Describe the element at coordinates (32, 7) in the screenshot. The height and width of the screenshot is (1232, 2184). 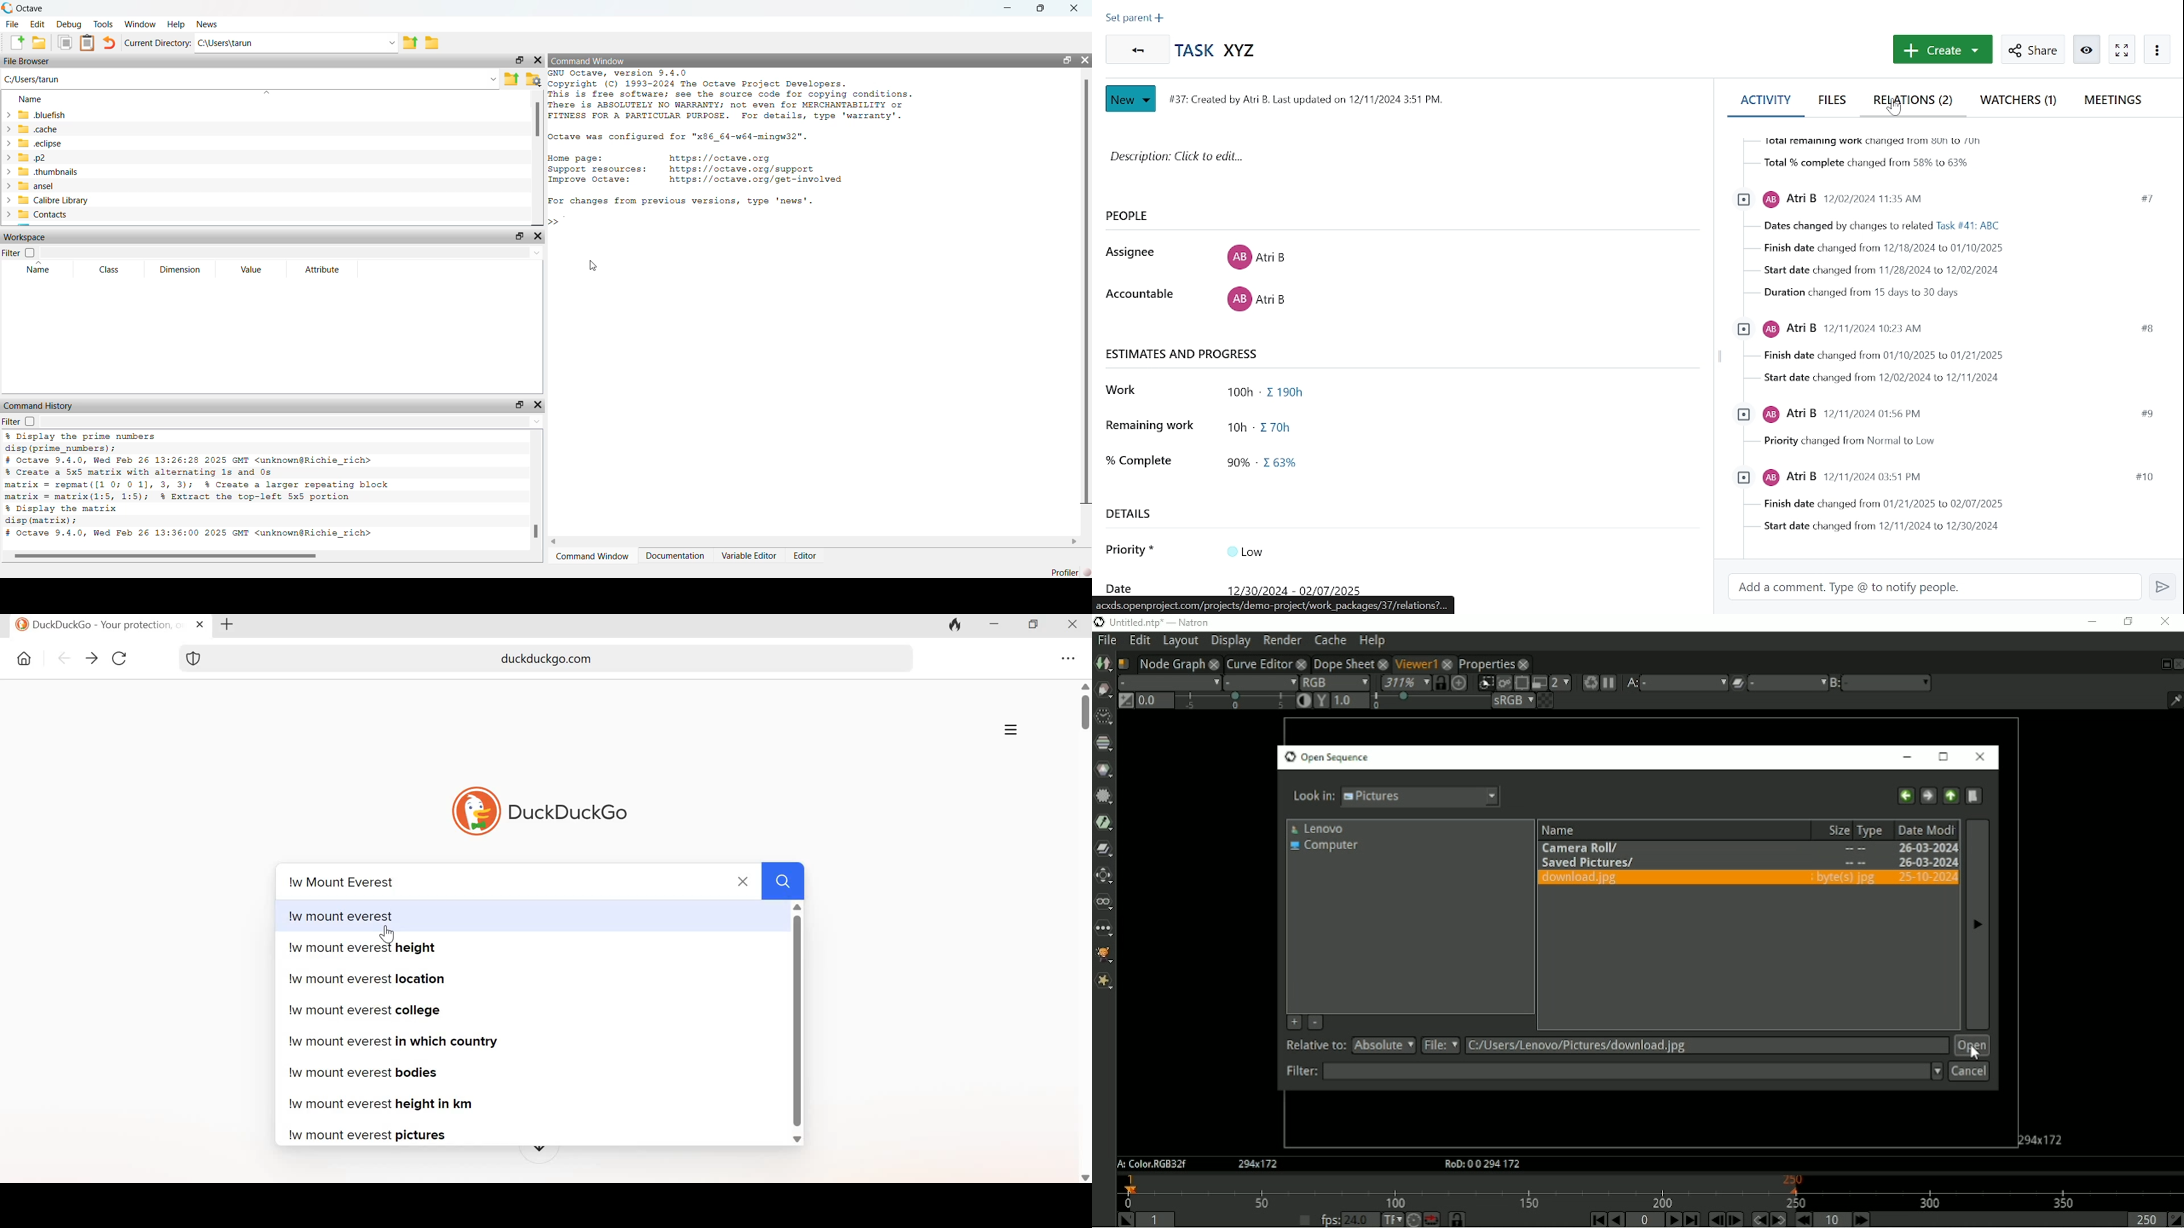
I see `octave` at that location.